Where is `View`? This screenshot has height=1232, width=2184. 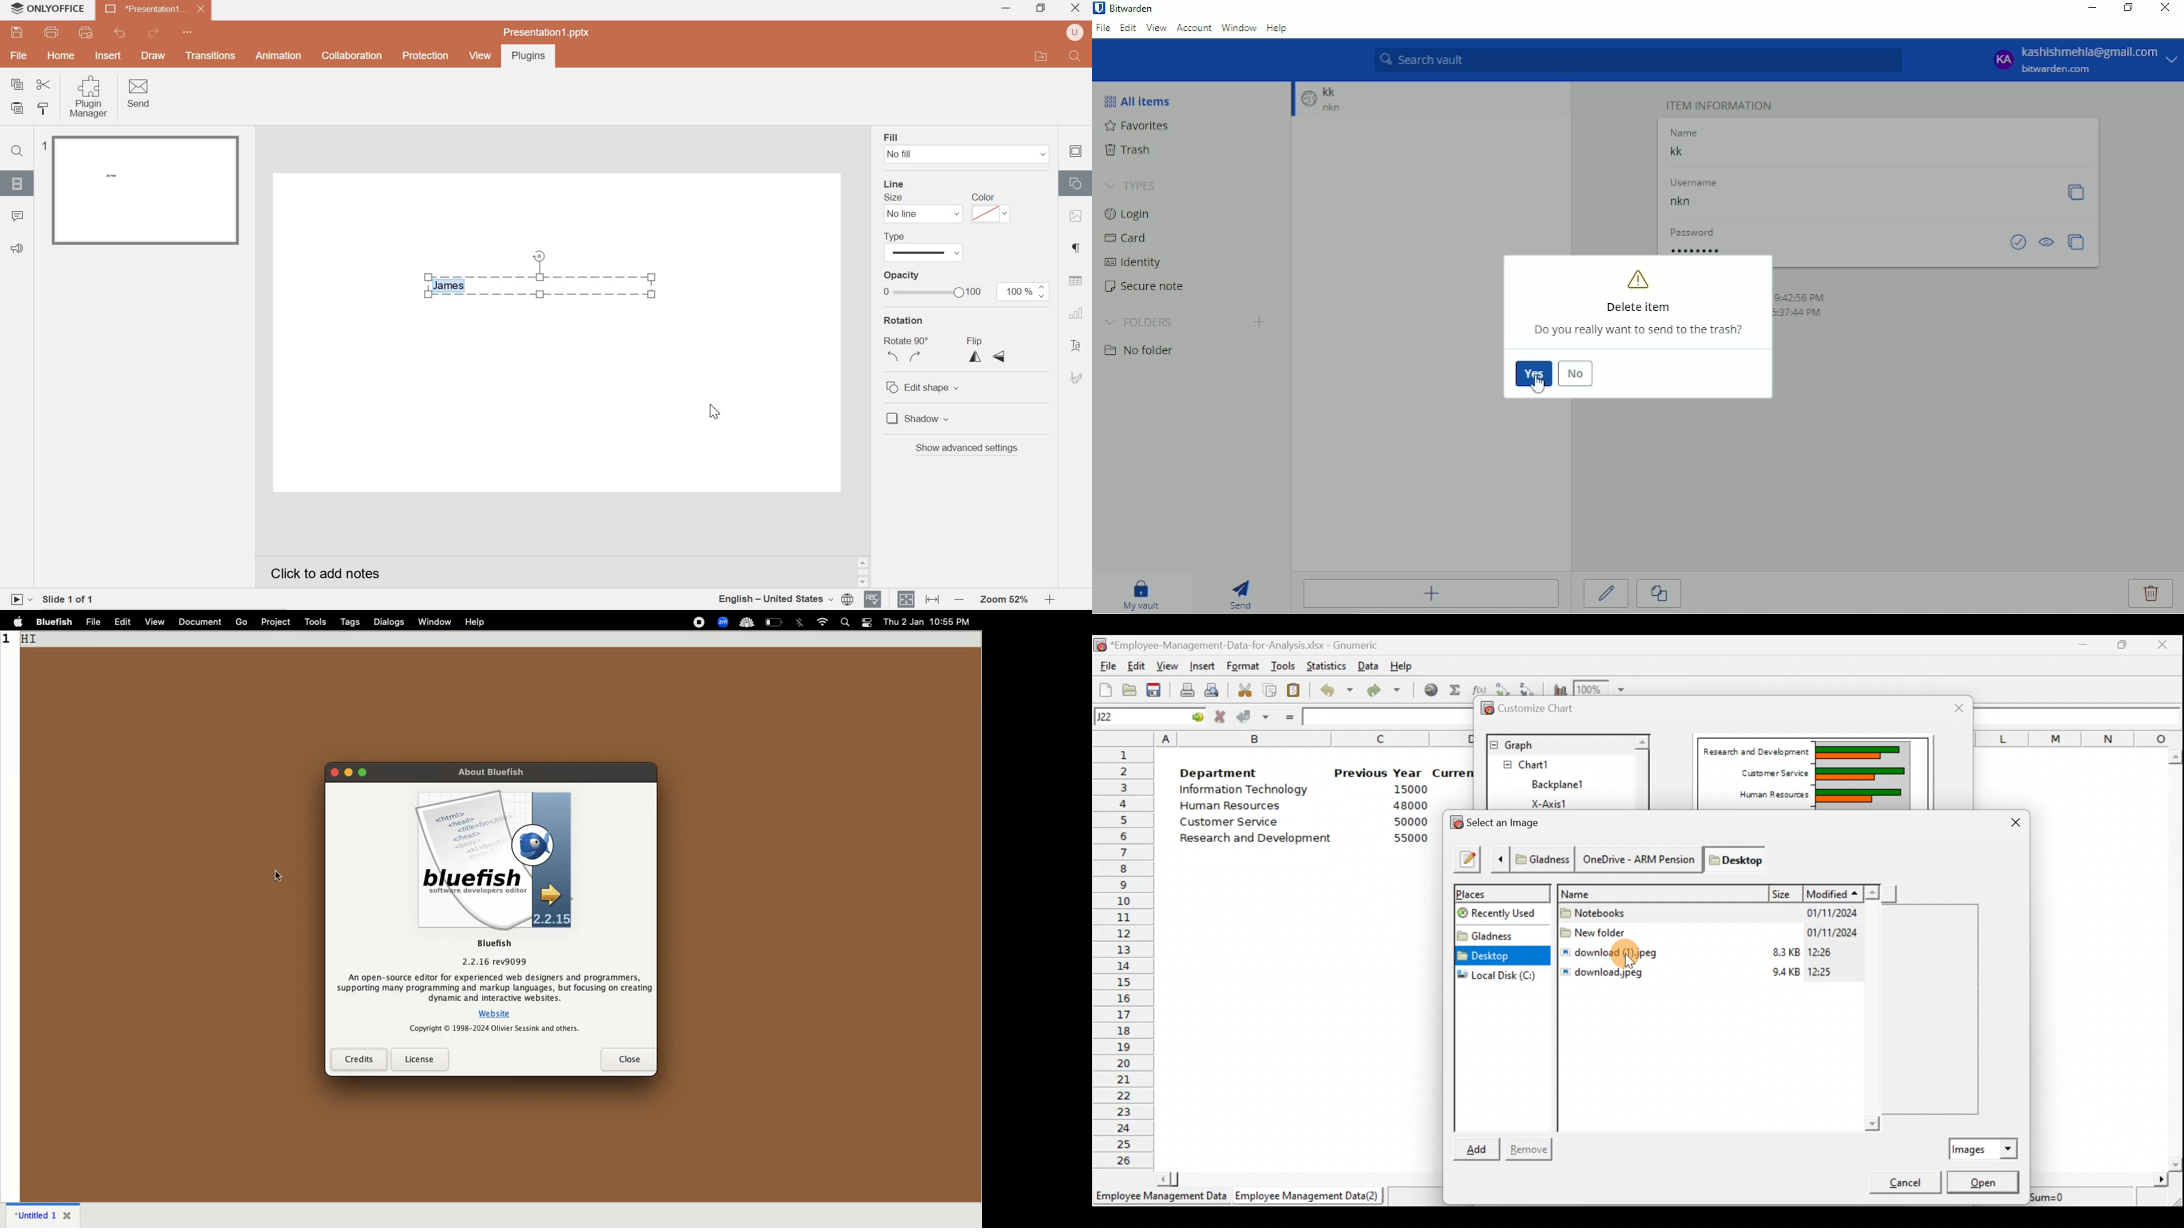
View is located at coordinates (1168, 665).